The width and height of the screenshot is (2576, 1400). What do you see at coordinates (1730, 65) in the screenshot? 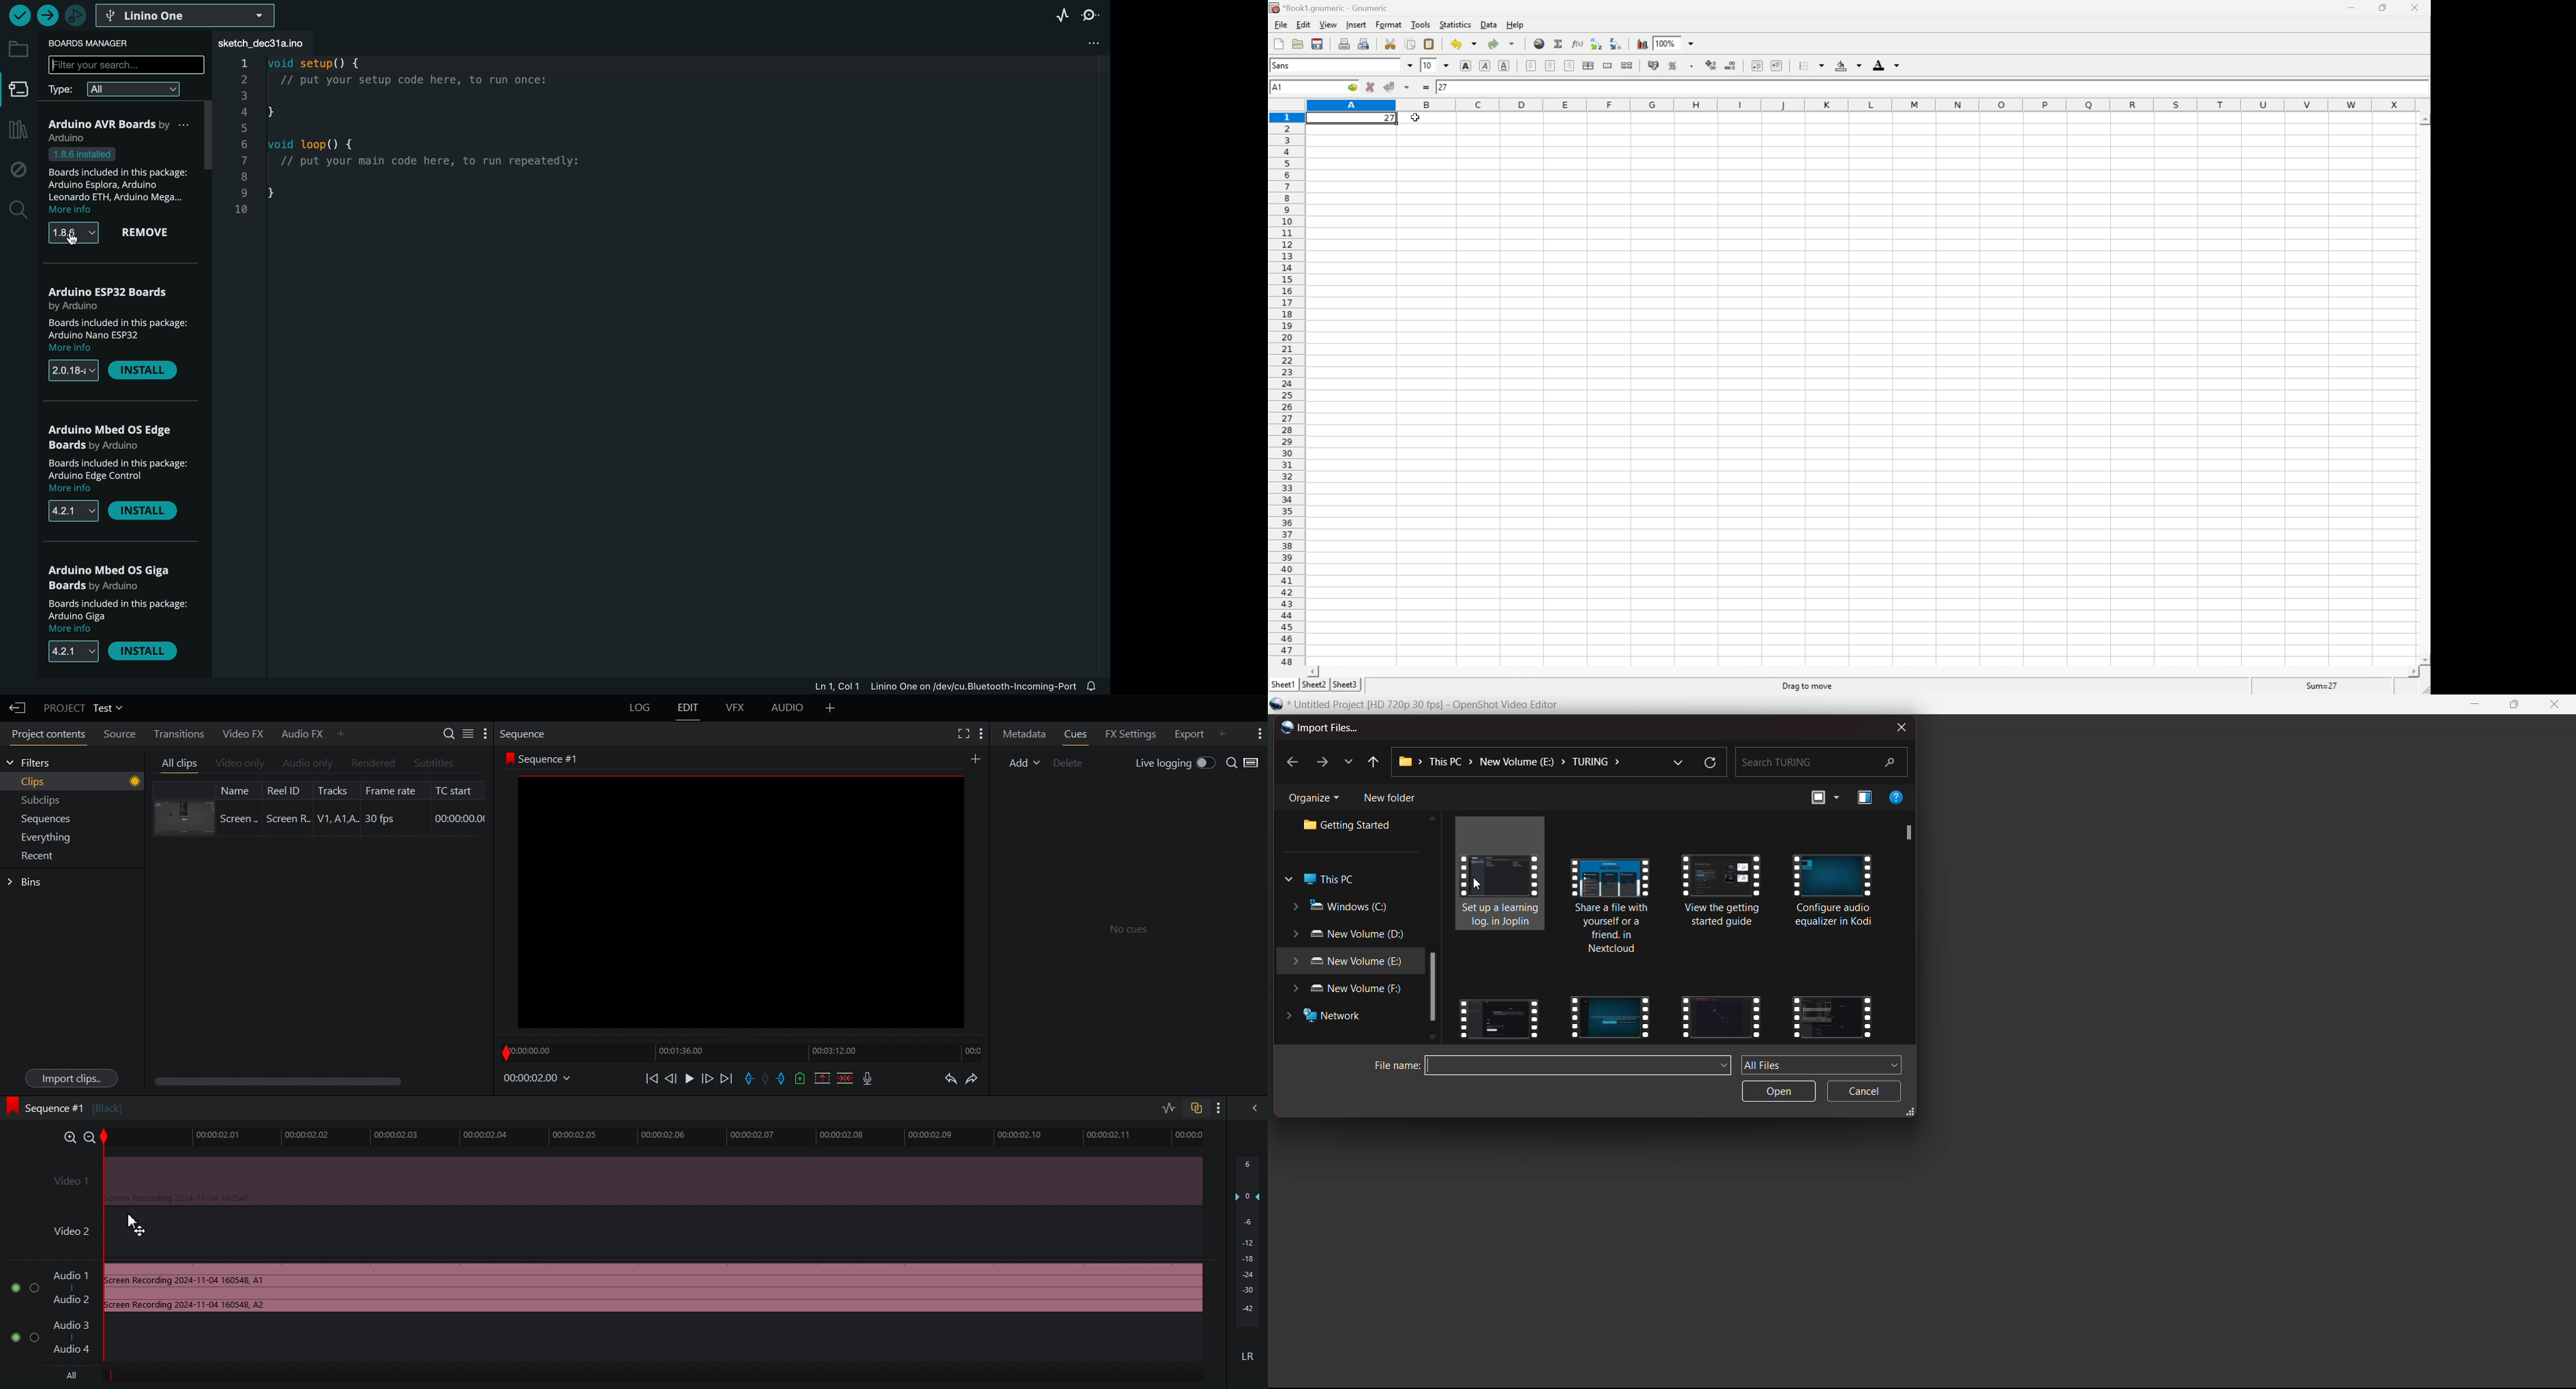
I see `Decrease the decimals displayed` at bounding box center [1730, 65].